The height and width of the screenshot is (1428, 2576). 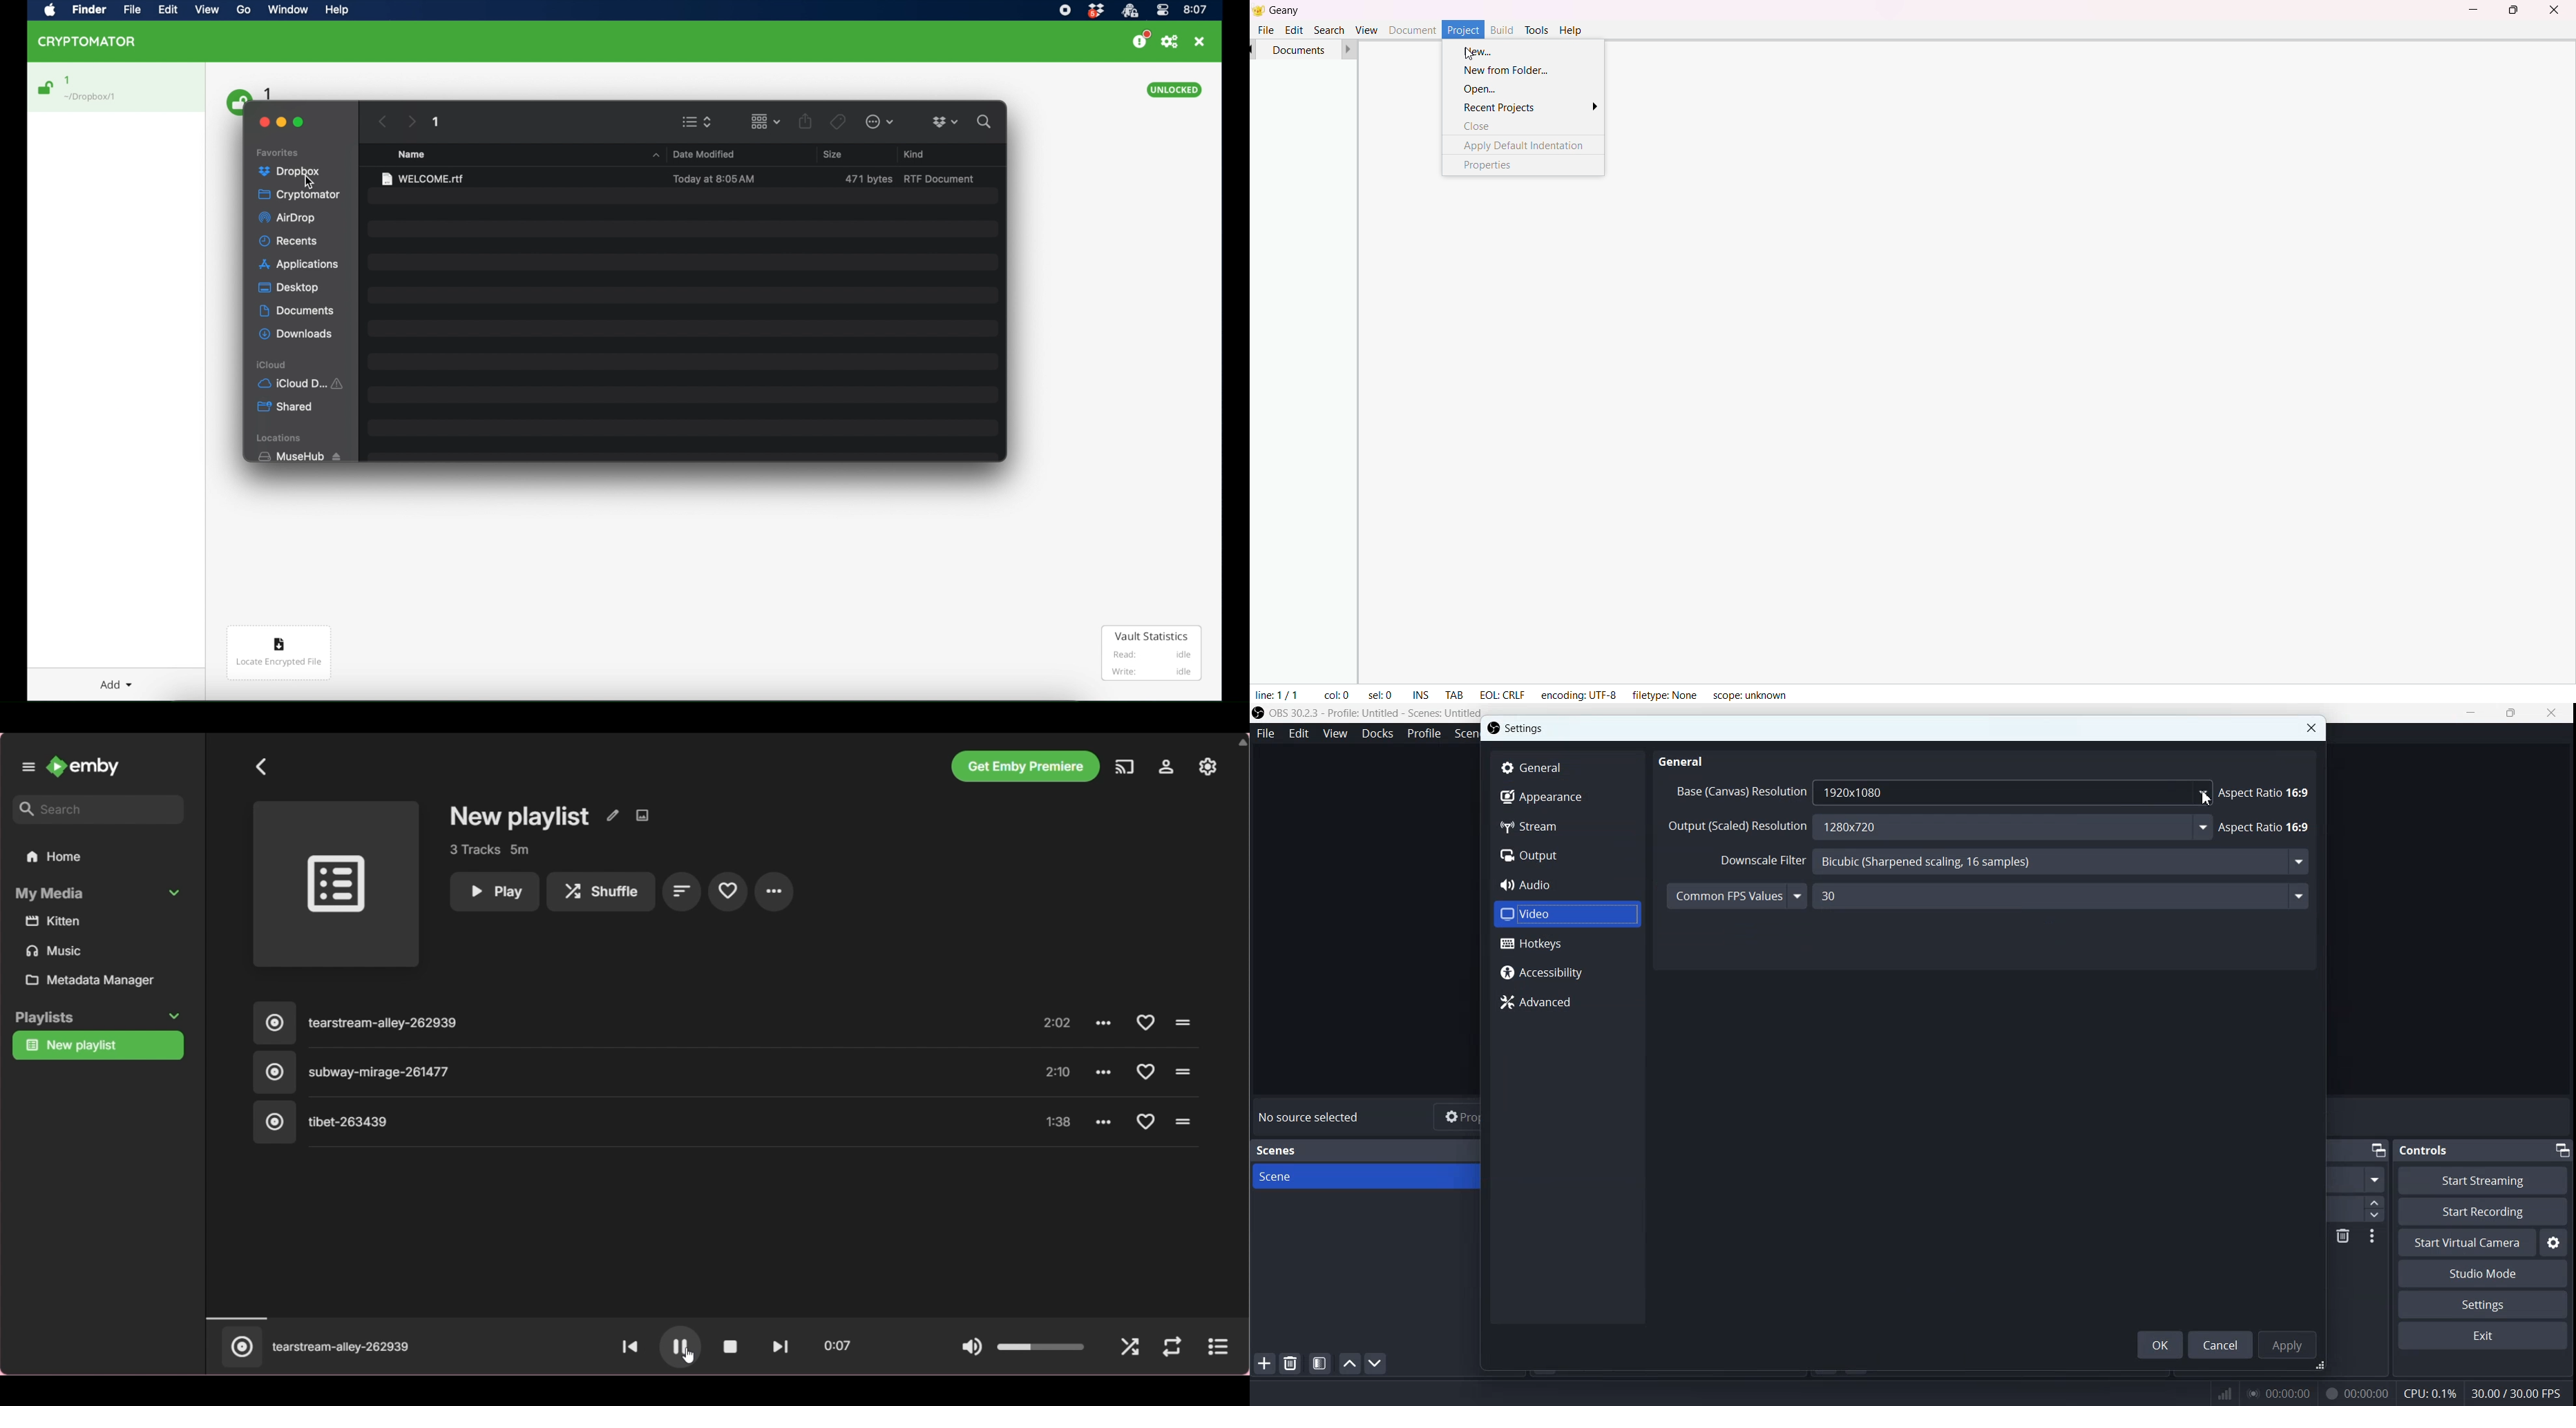 What do you see at coordinates (83, 767) in the screenshot?
I see `Go to home` at bounding box center [83, 767].